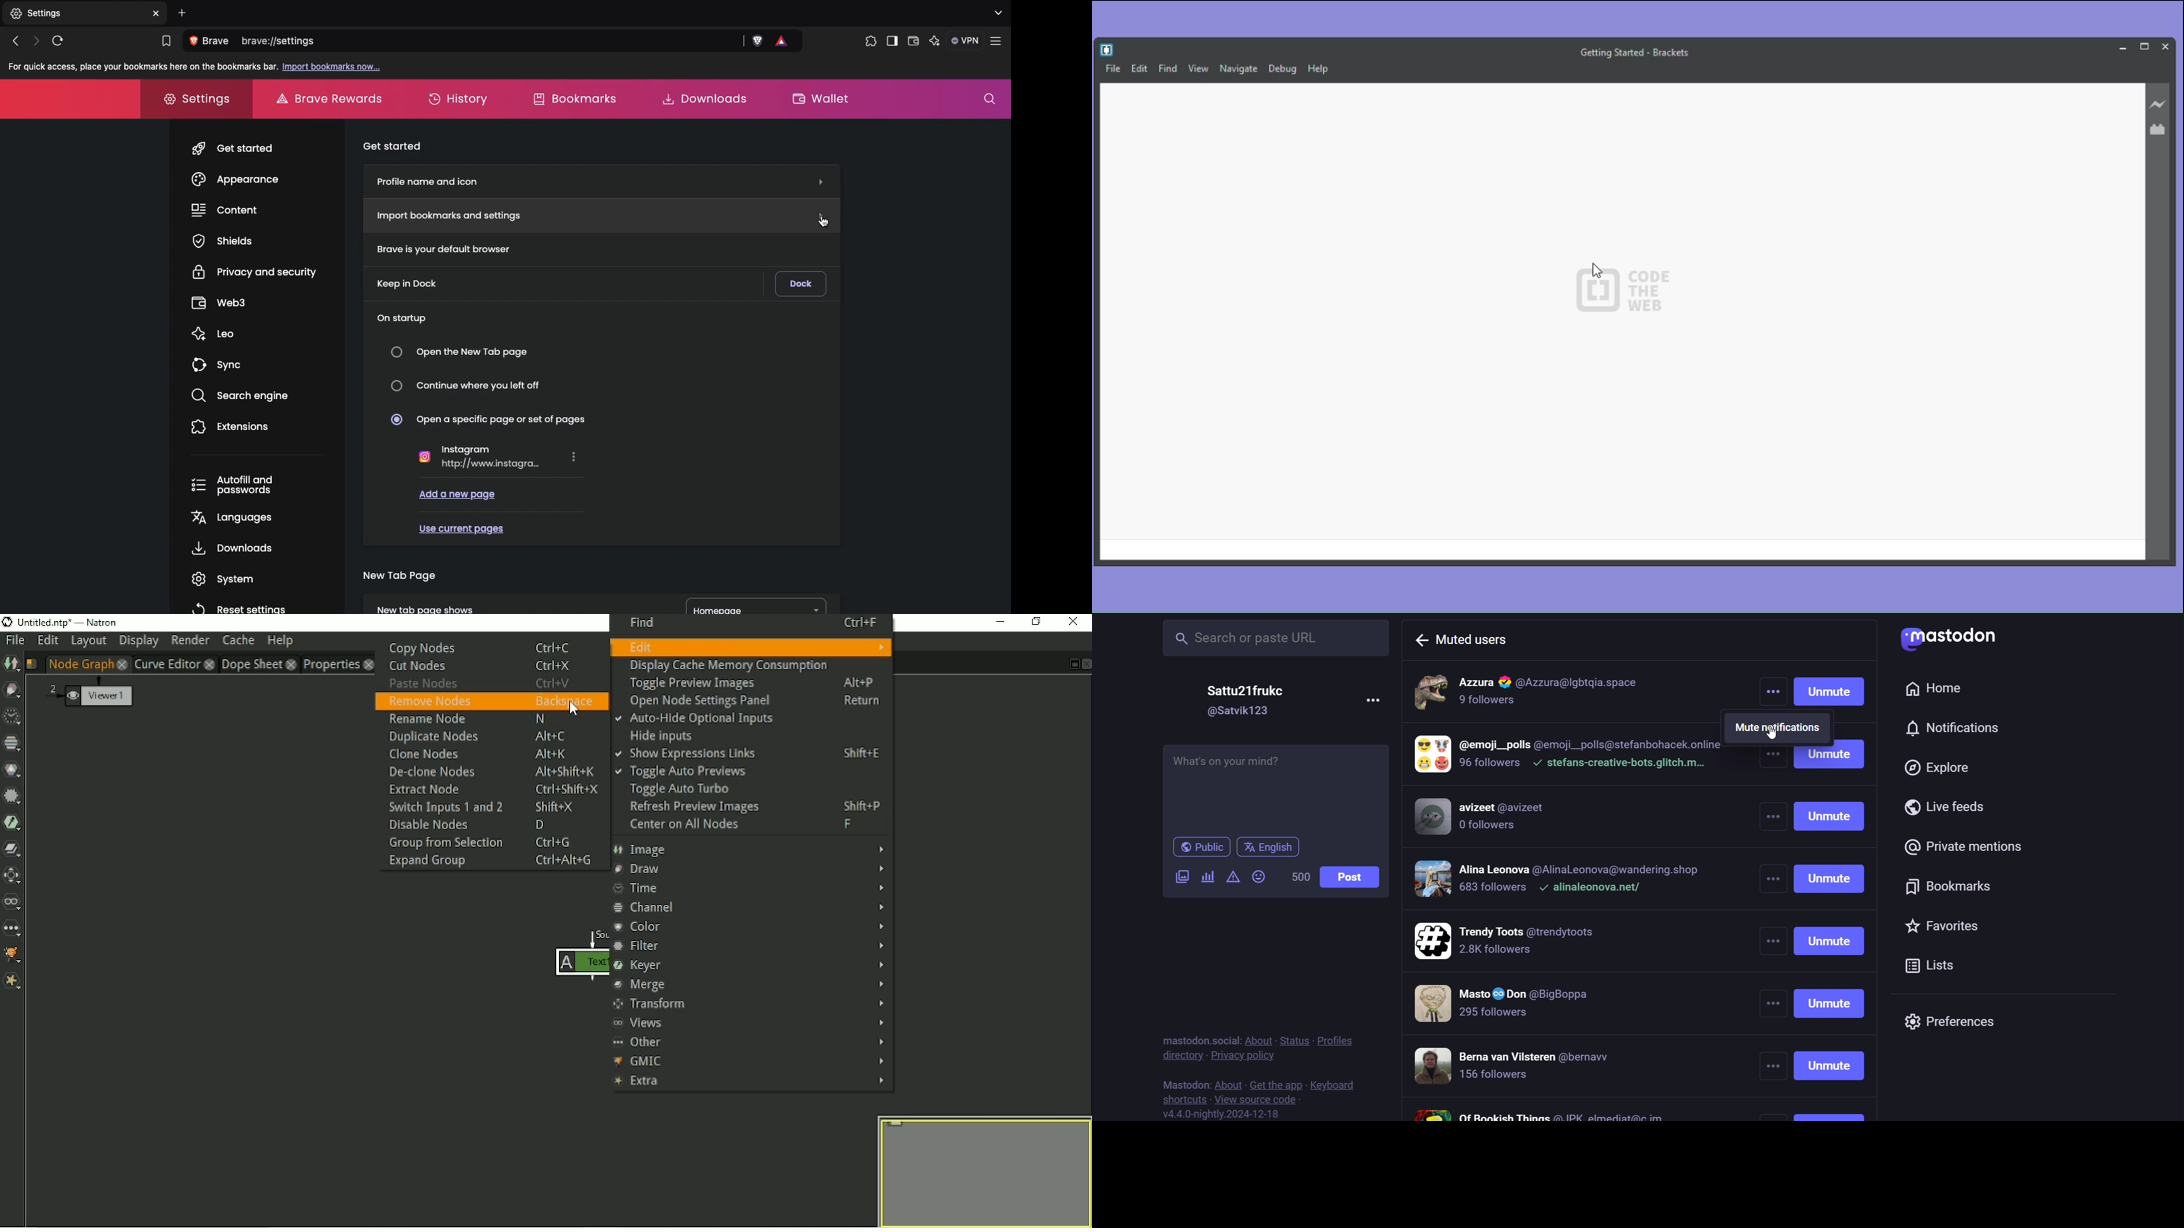 The image size is (2184, 1232). I want to click on version, so click(1221, 1114).